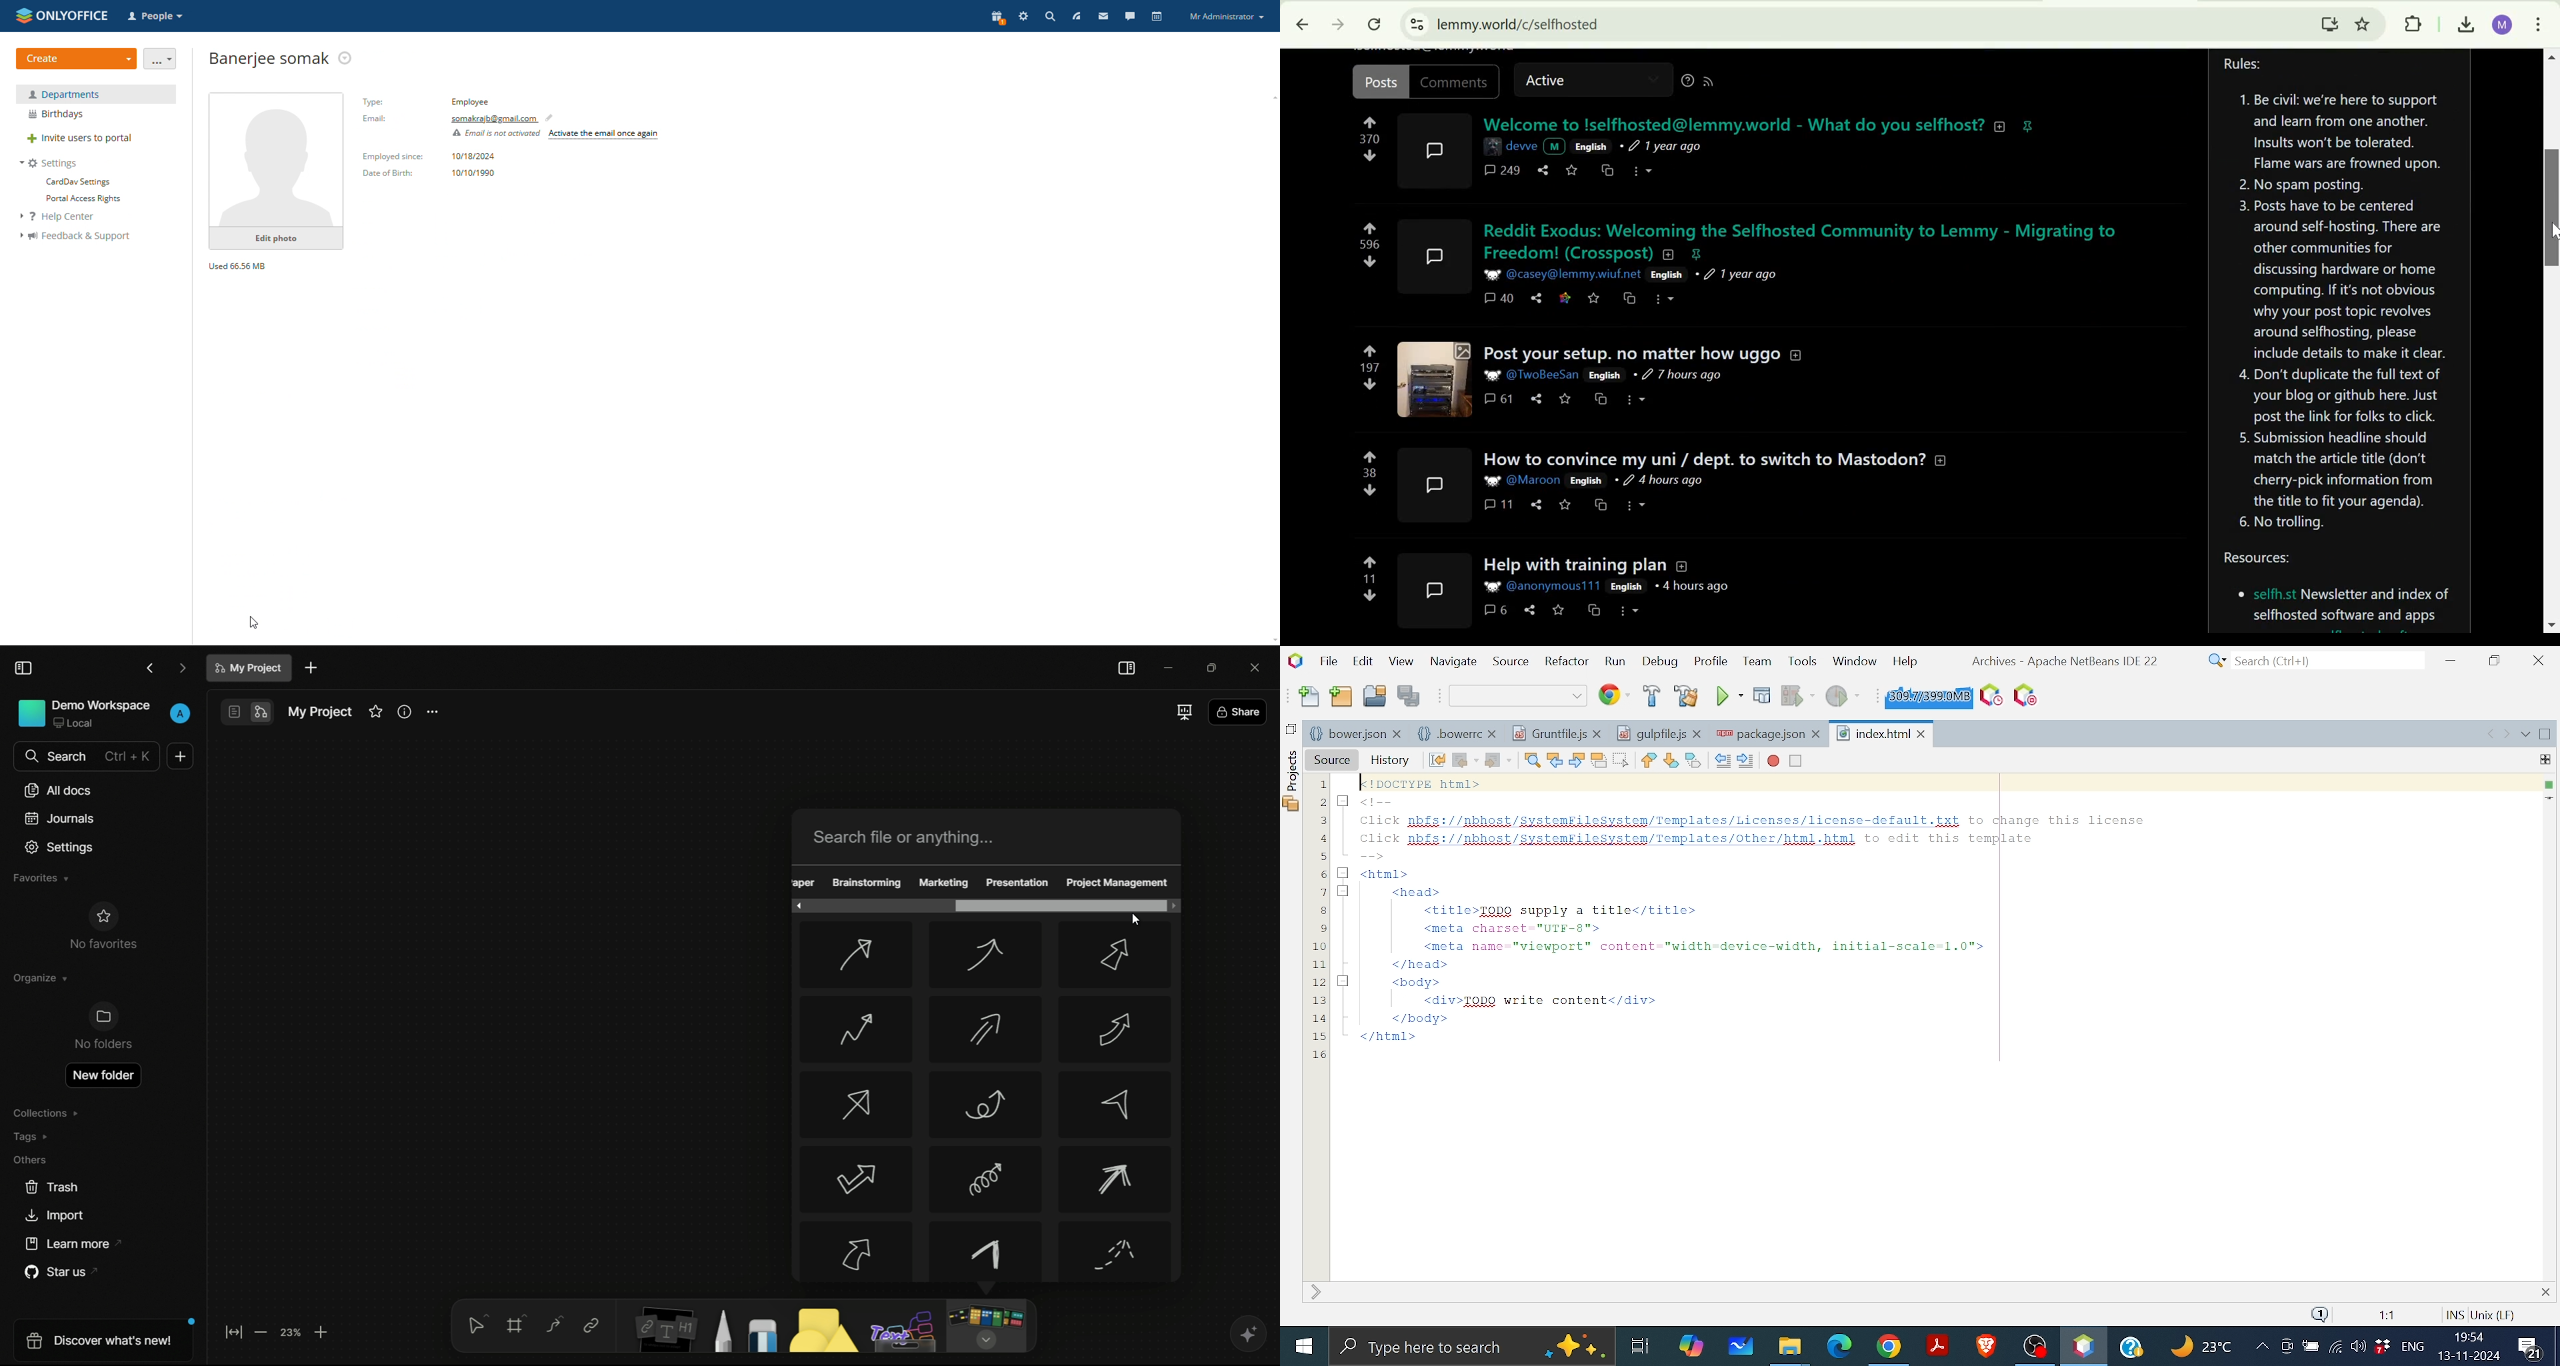 The height and width of the screenshot is (1372, 2576). What do you see at coordinates (2494, 660) in the screenshot?
I see `Restore down` at bounding box center [2494, 660].